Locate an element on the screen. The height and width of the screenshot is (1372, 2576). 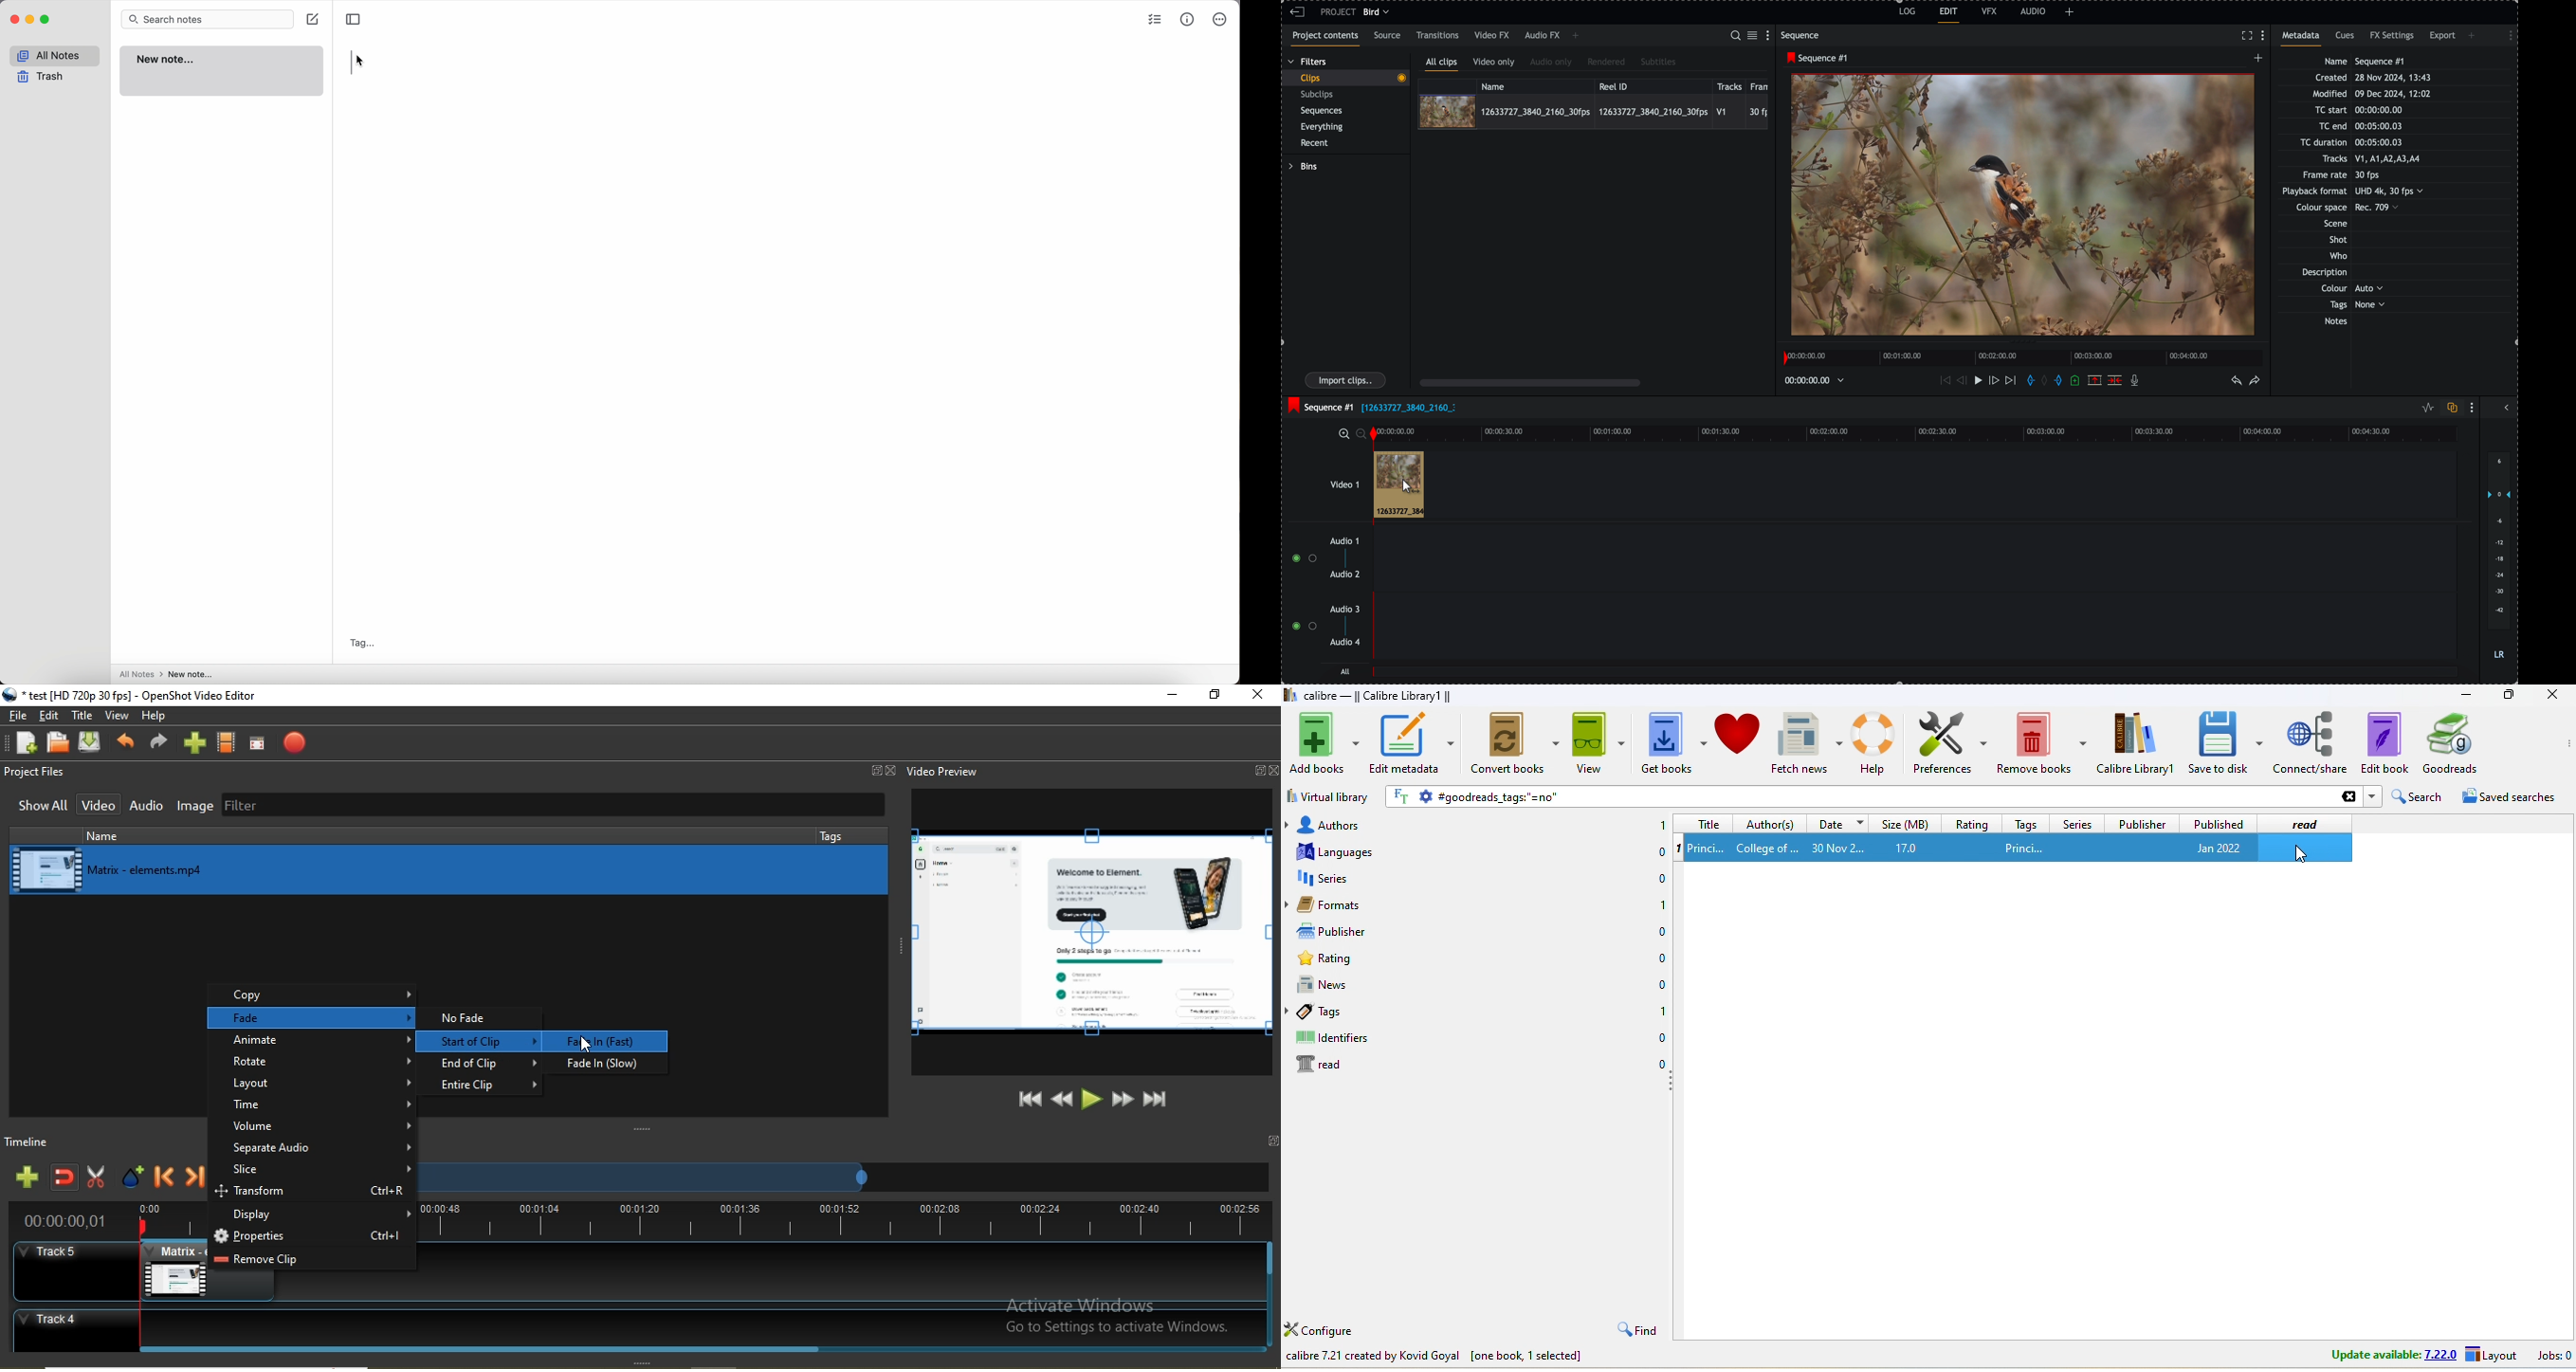
search is located at coordinates (2416, 796).